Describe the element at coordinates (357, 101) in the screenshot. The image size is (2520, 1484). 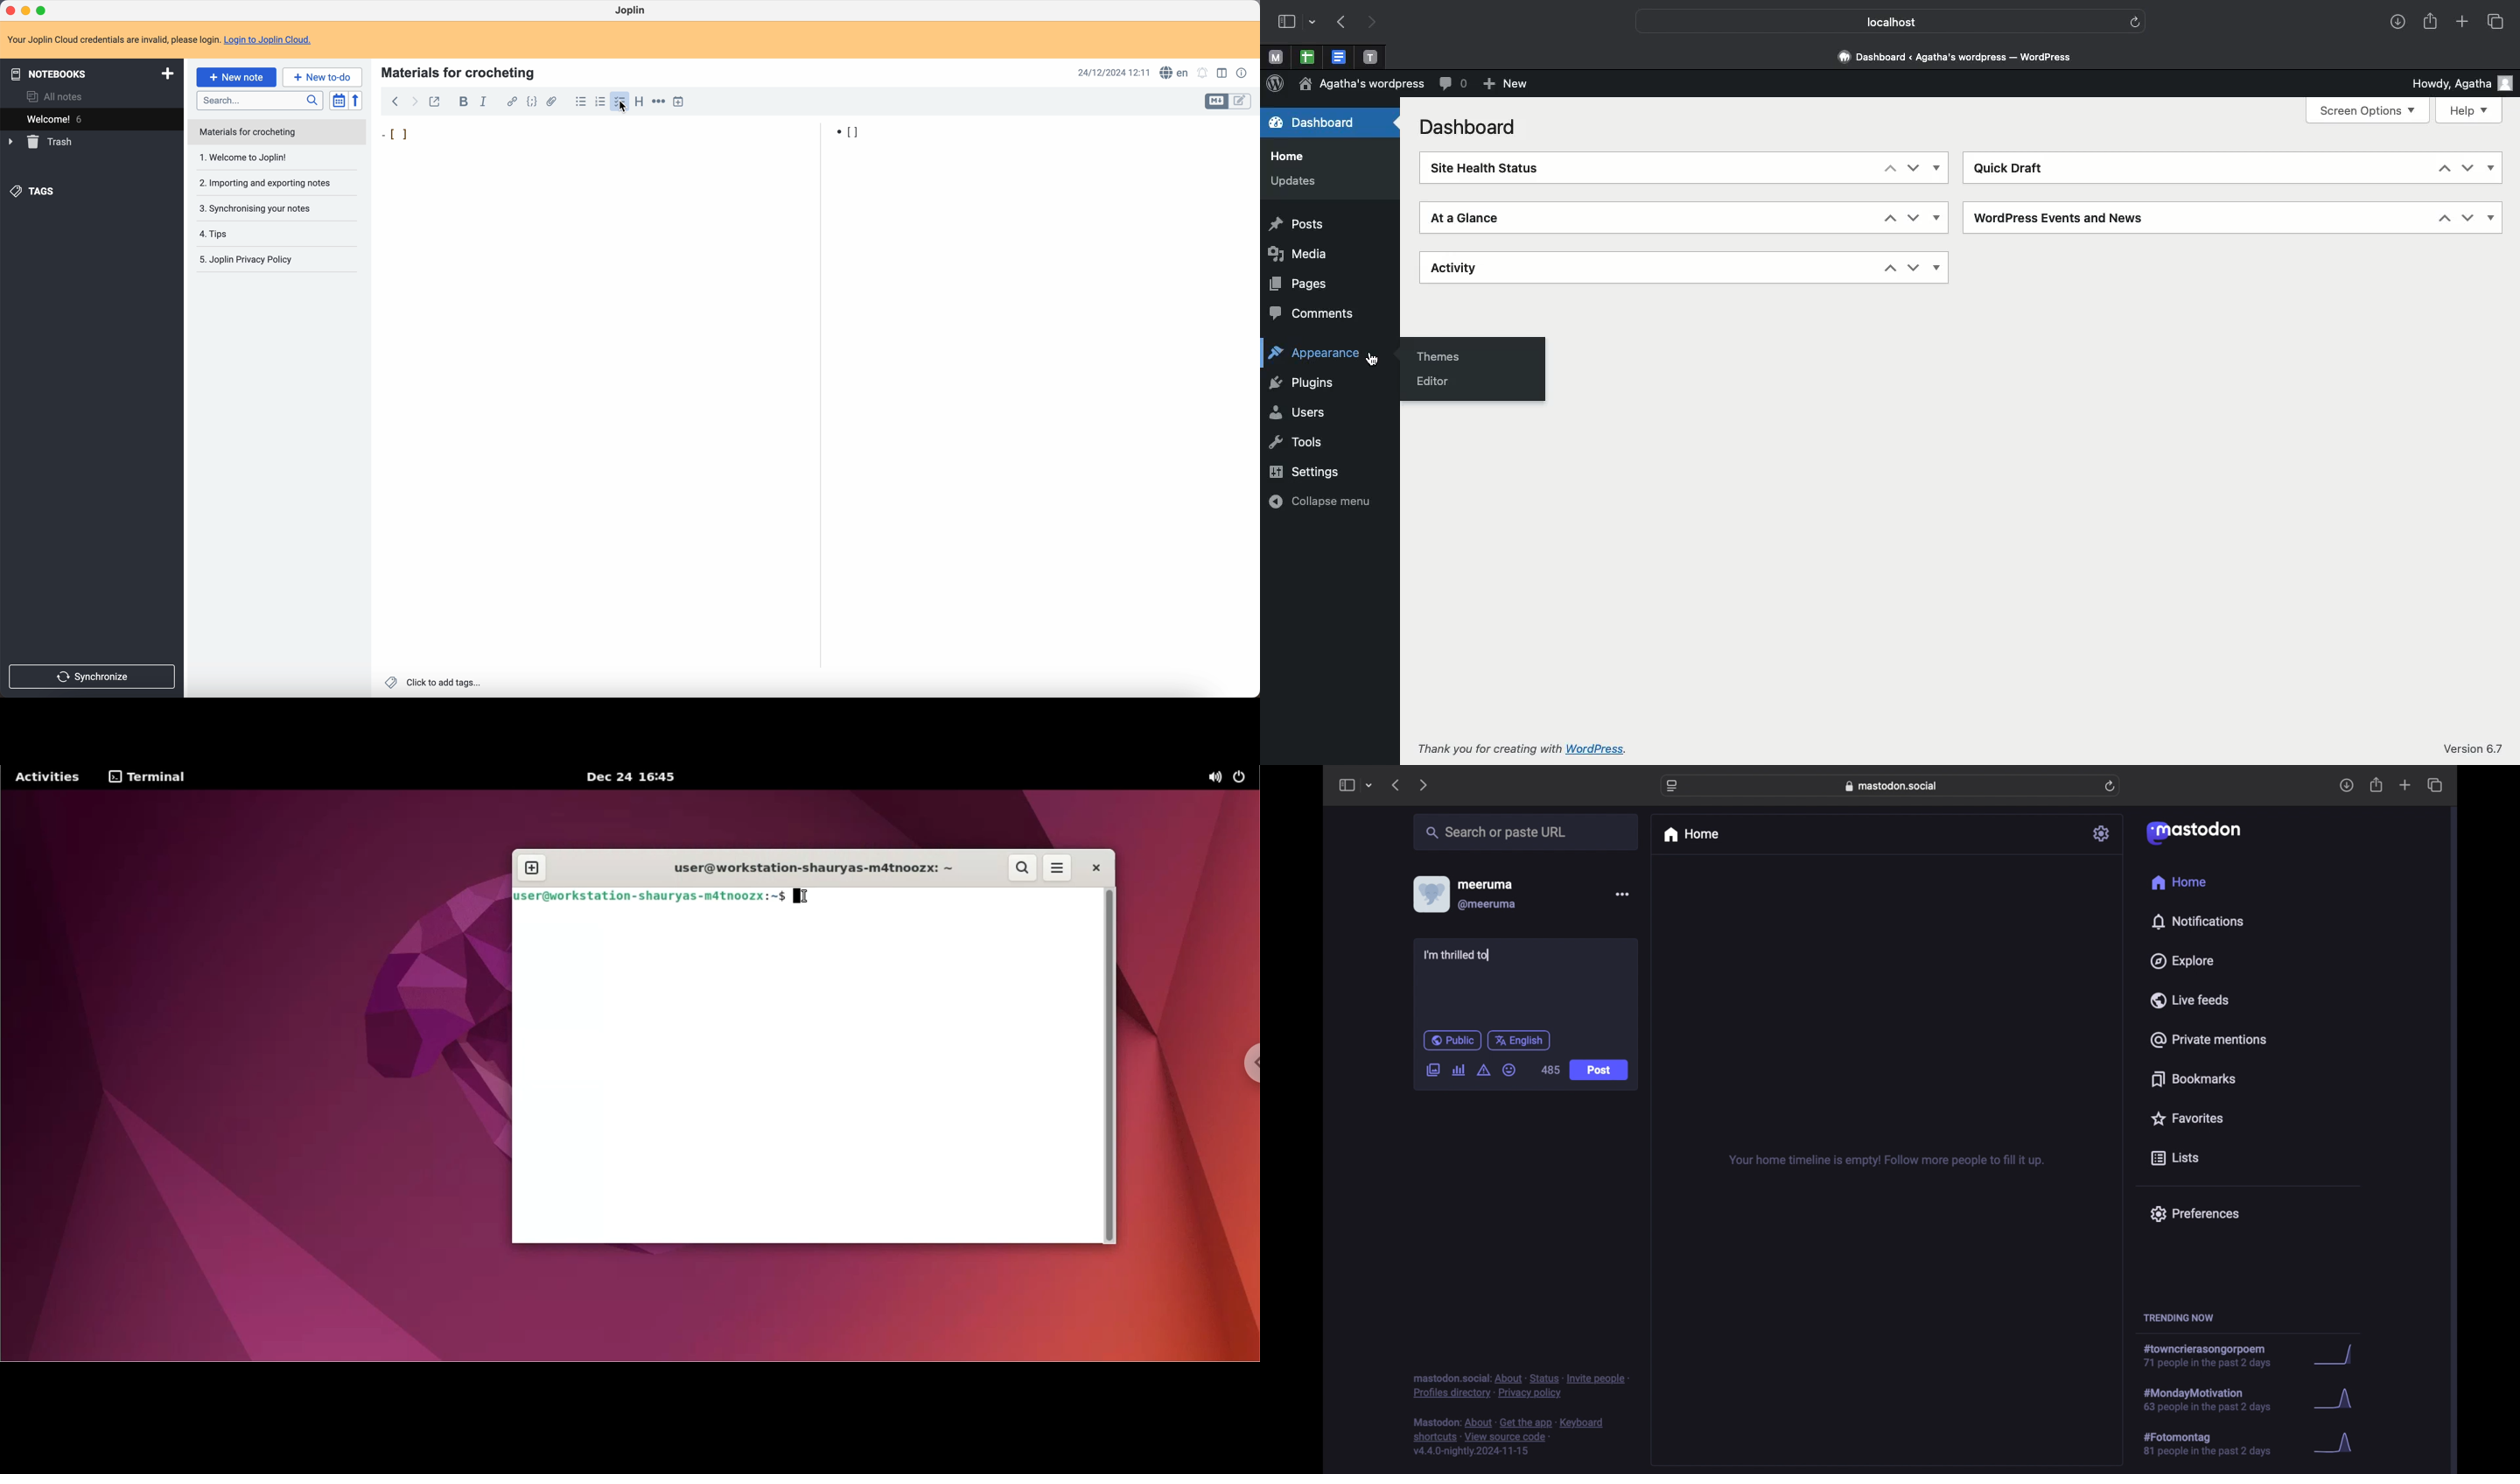
I see `reverse sort order` at that location.